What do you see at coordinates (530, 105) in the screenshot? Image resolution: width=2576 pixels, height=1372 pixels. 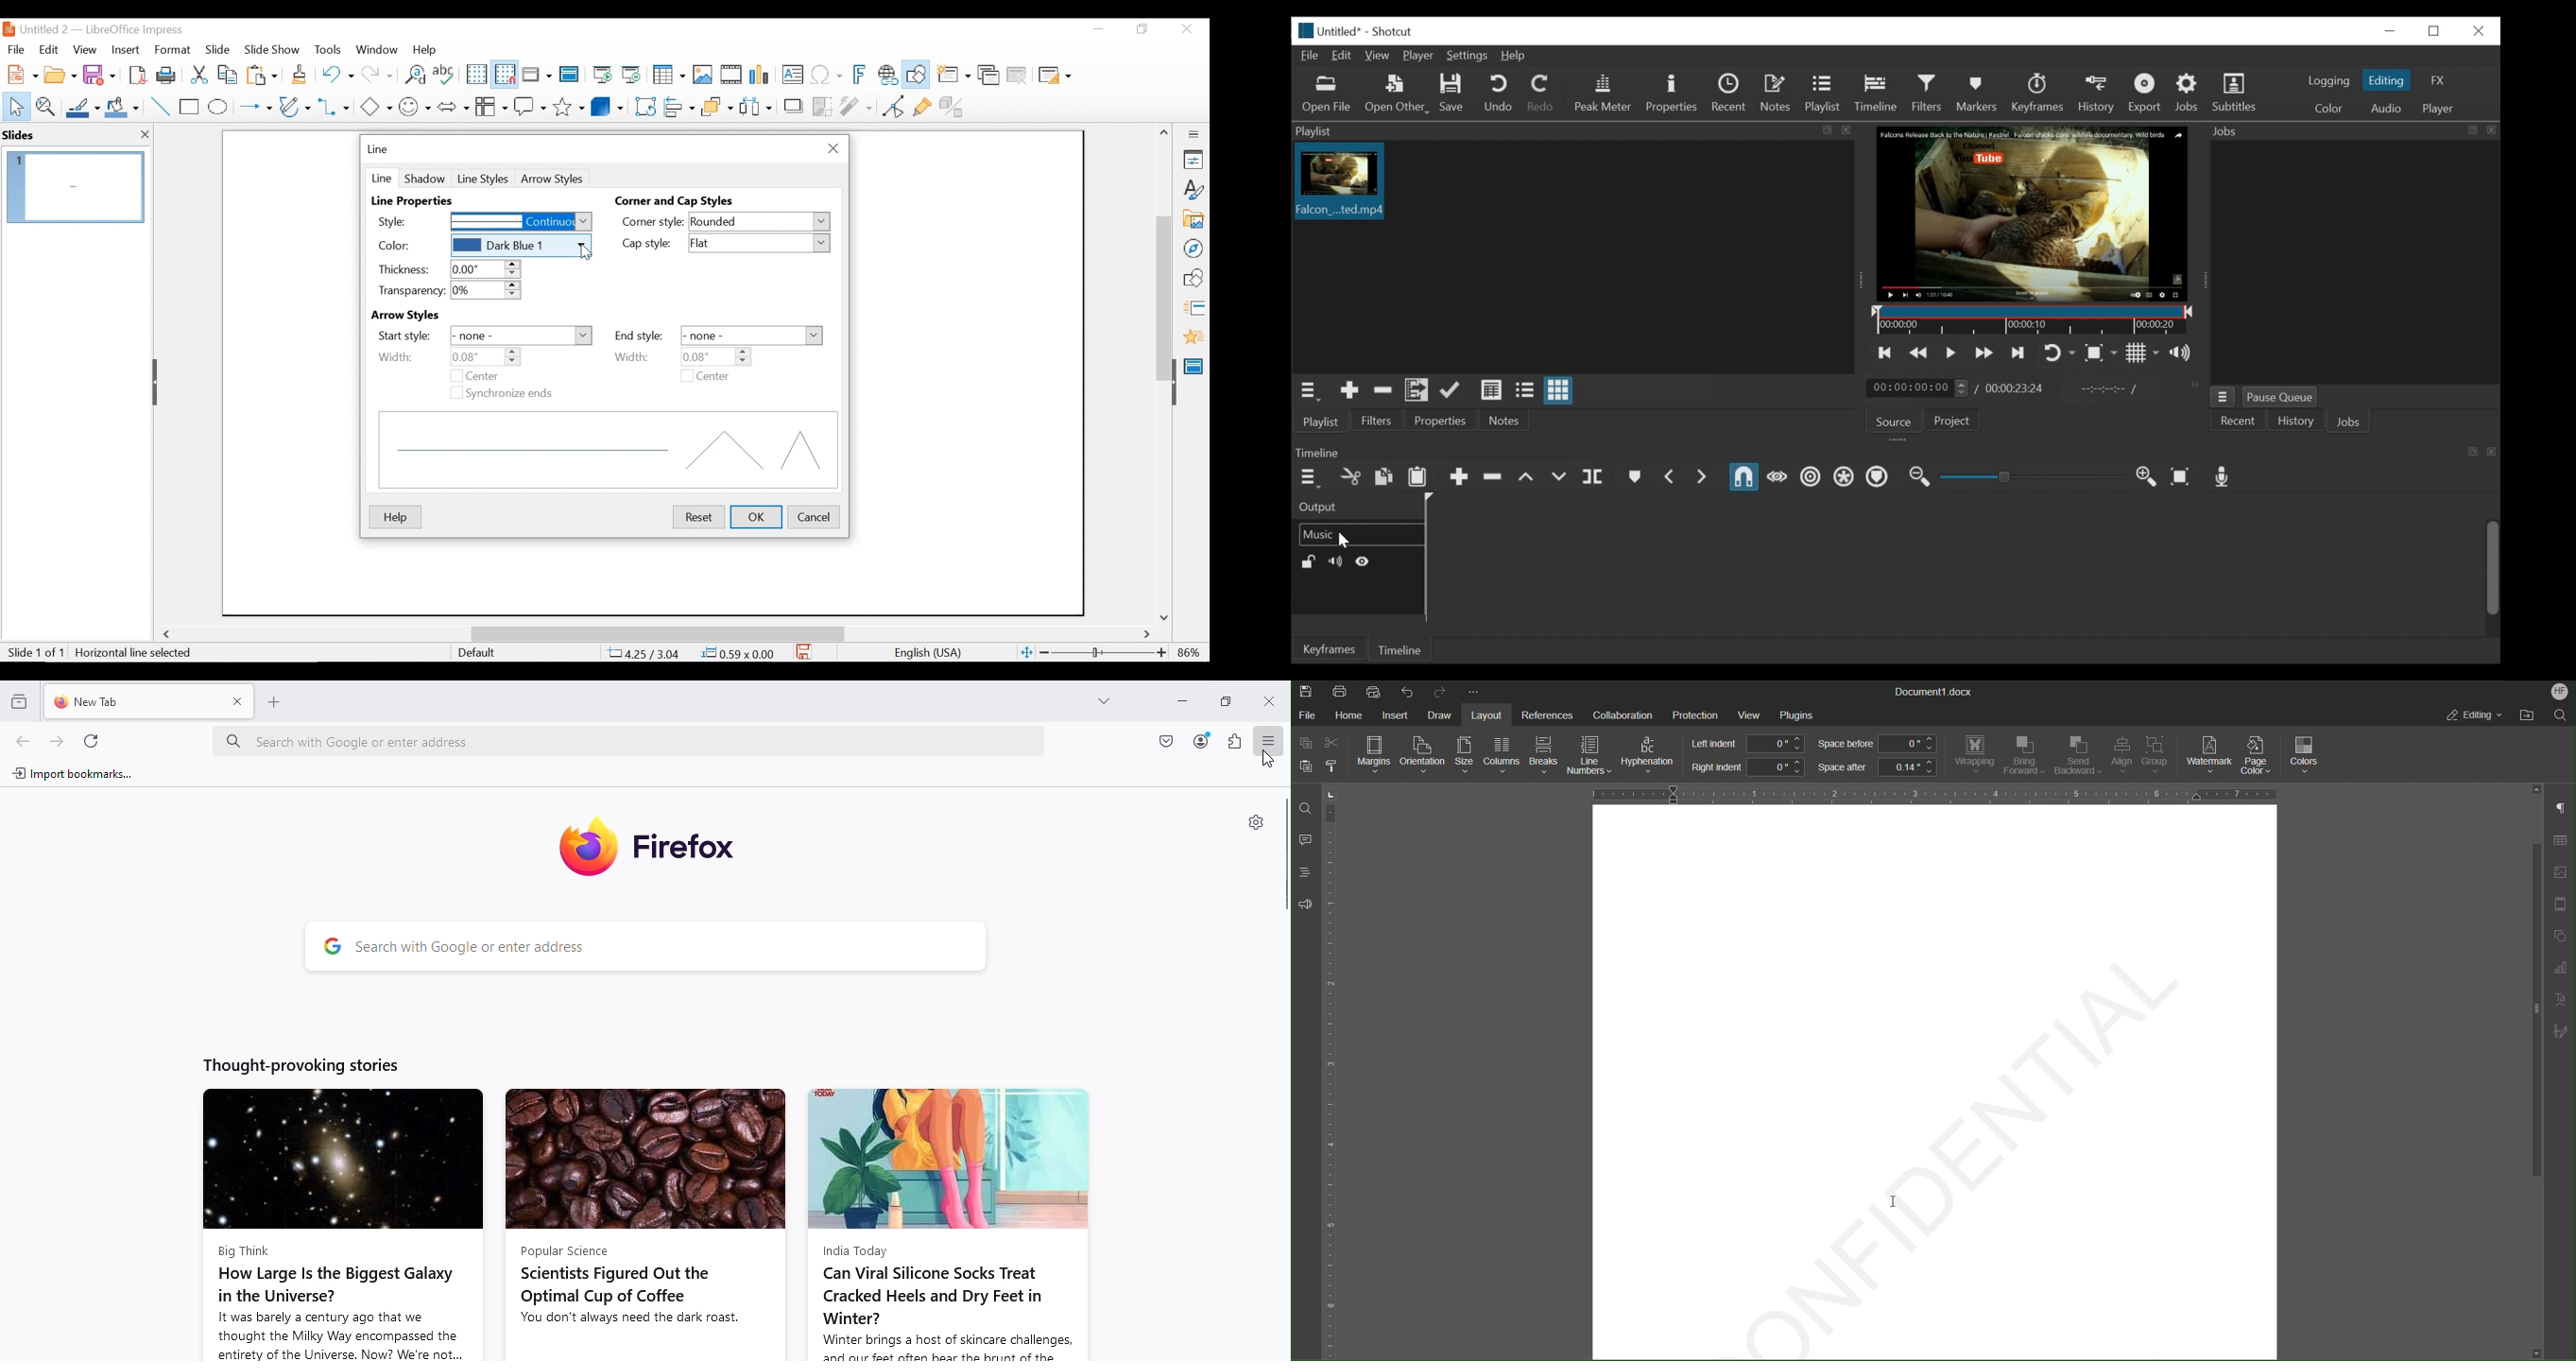 I see `Callout` at bounding box center [530, 105].